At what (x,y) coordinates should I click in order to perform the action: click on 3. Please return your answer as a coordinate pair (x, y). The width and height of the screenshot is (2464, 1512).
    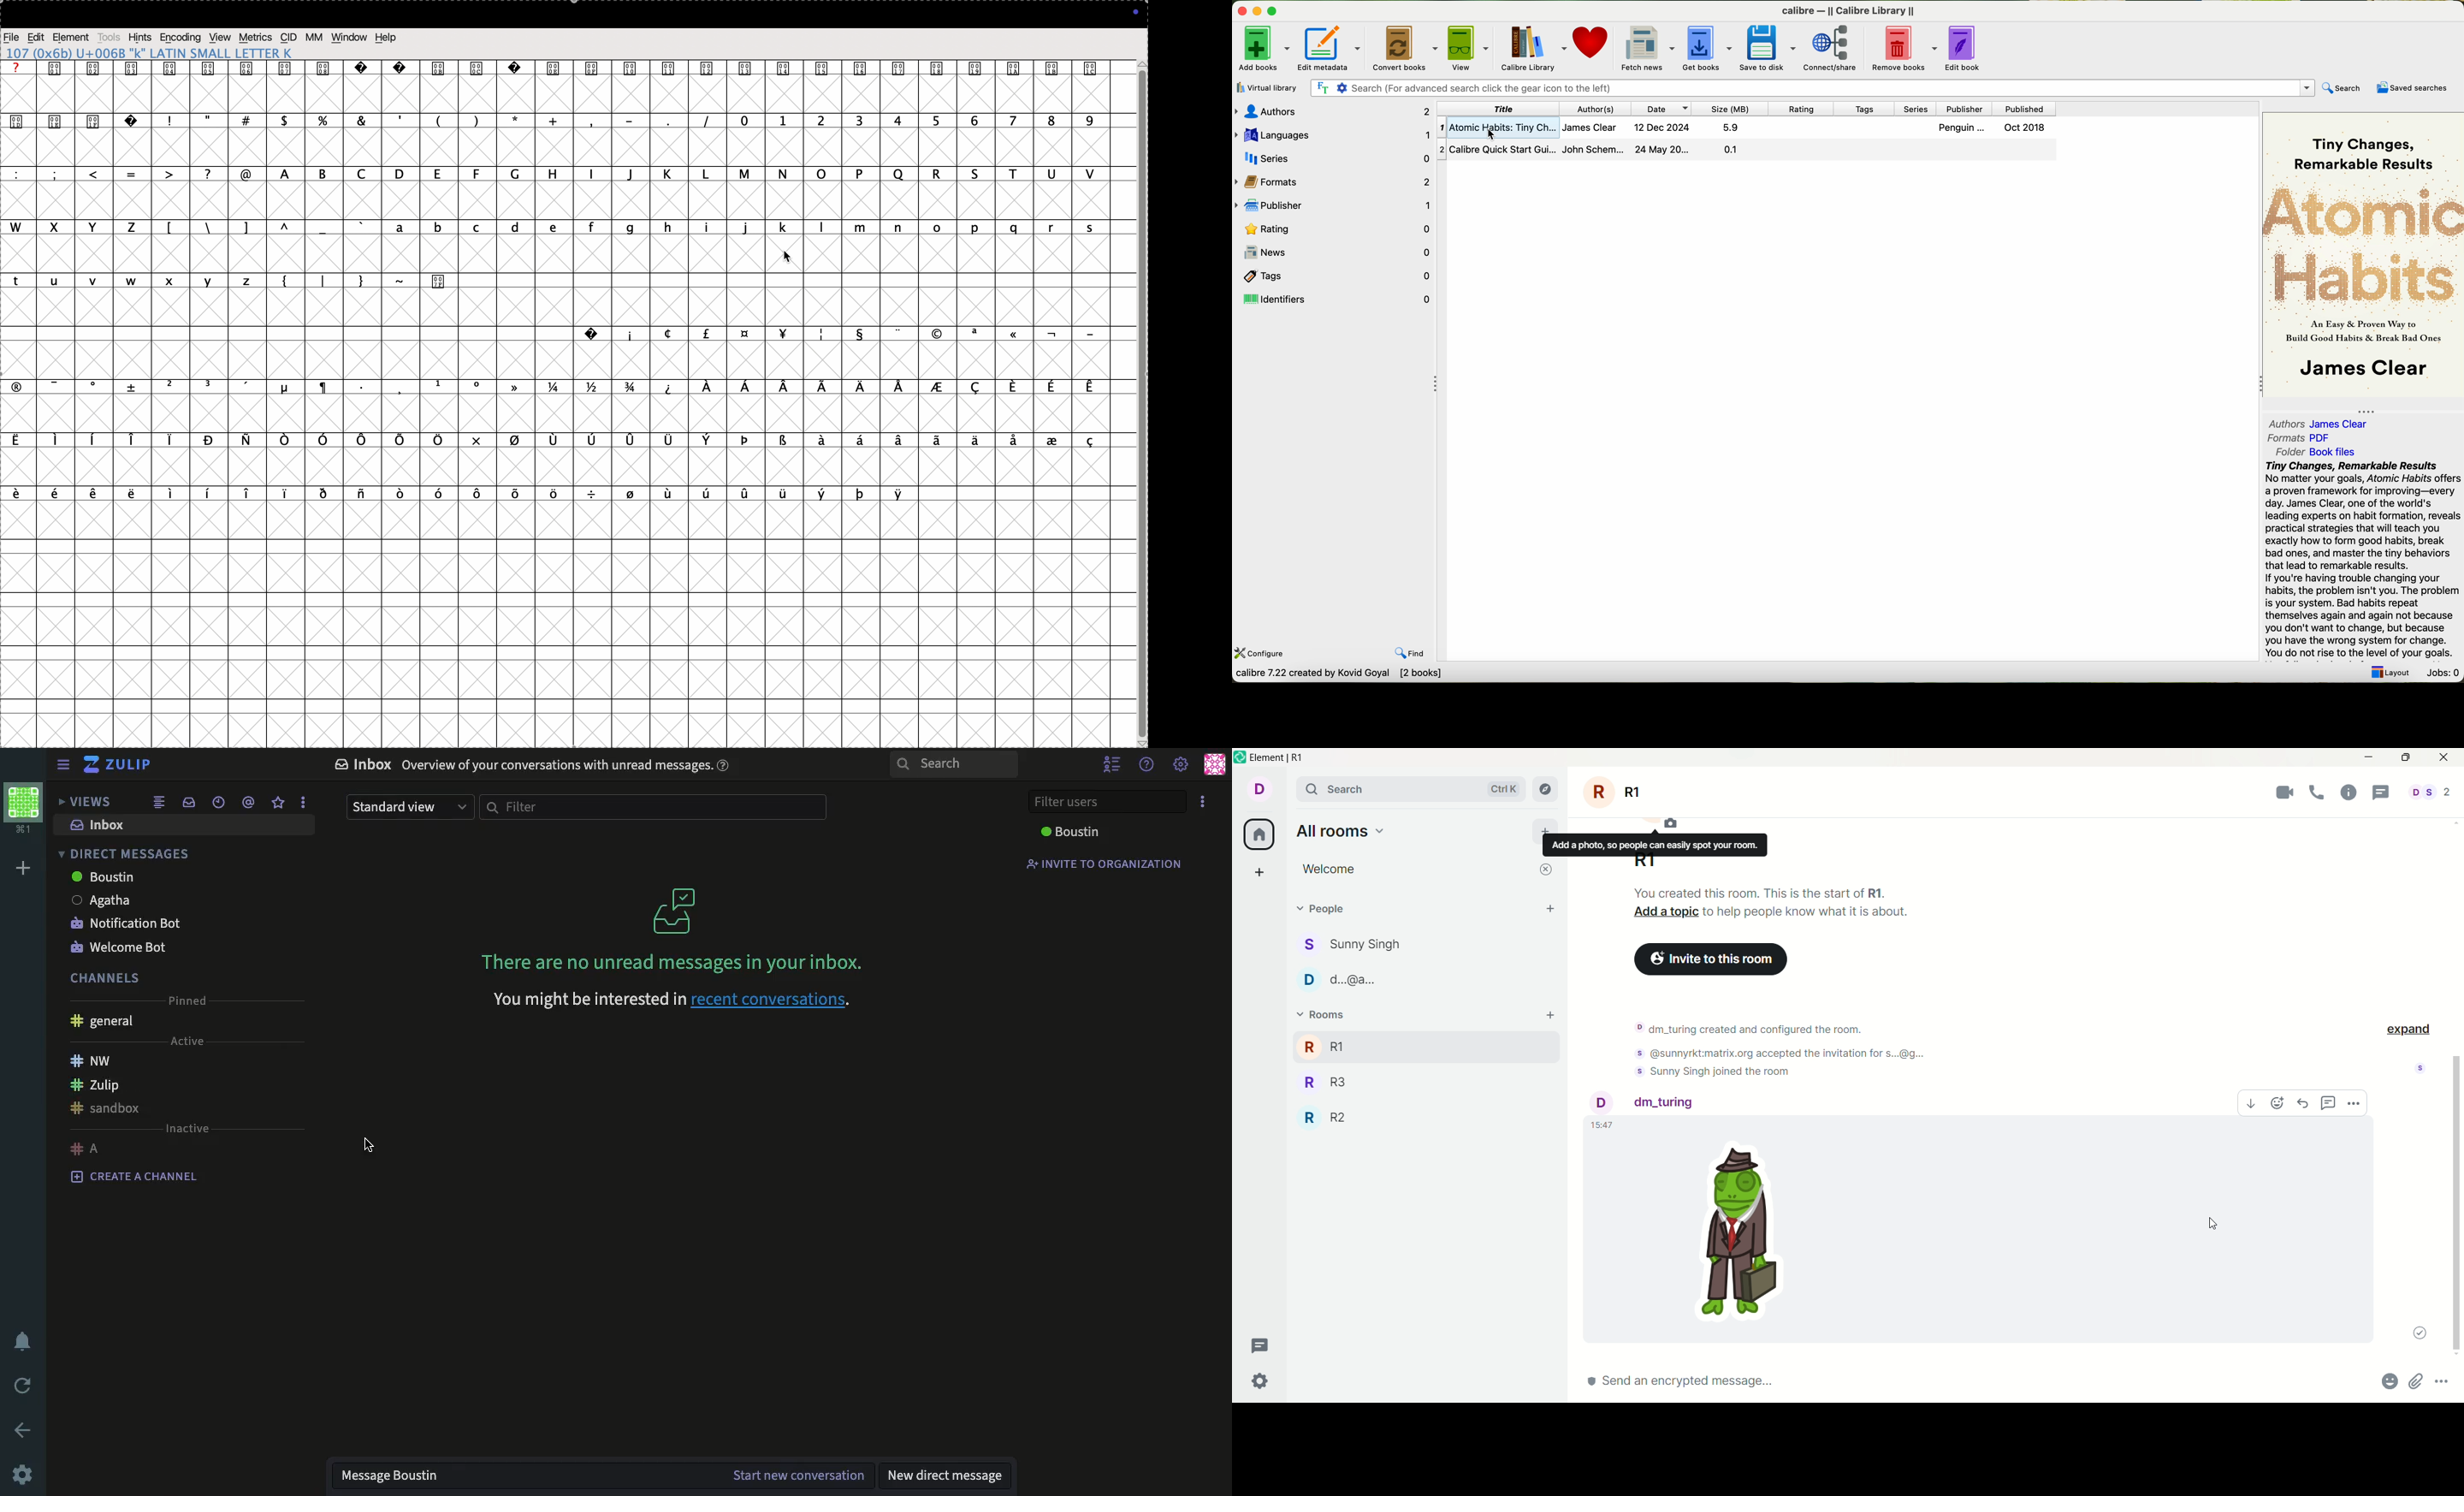
    Looking at the image, I should click on (861, 121).